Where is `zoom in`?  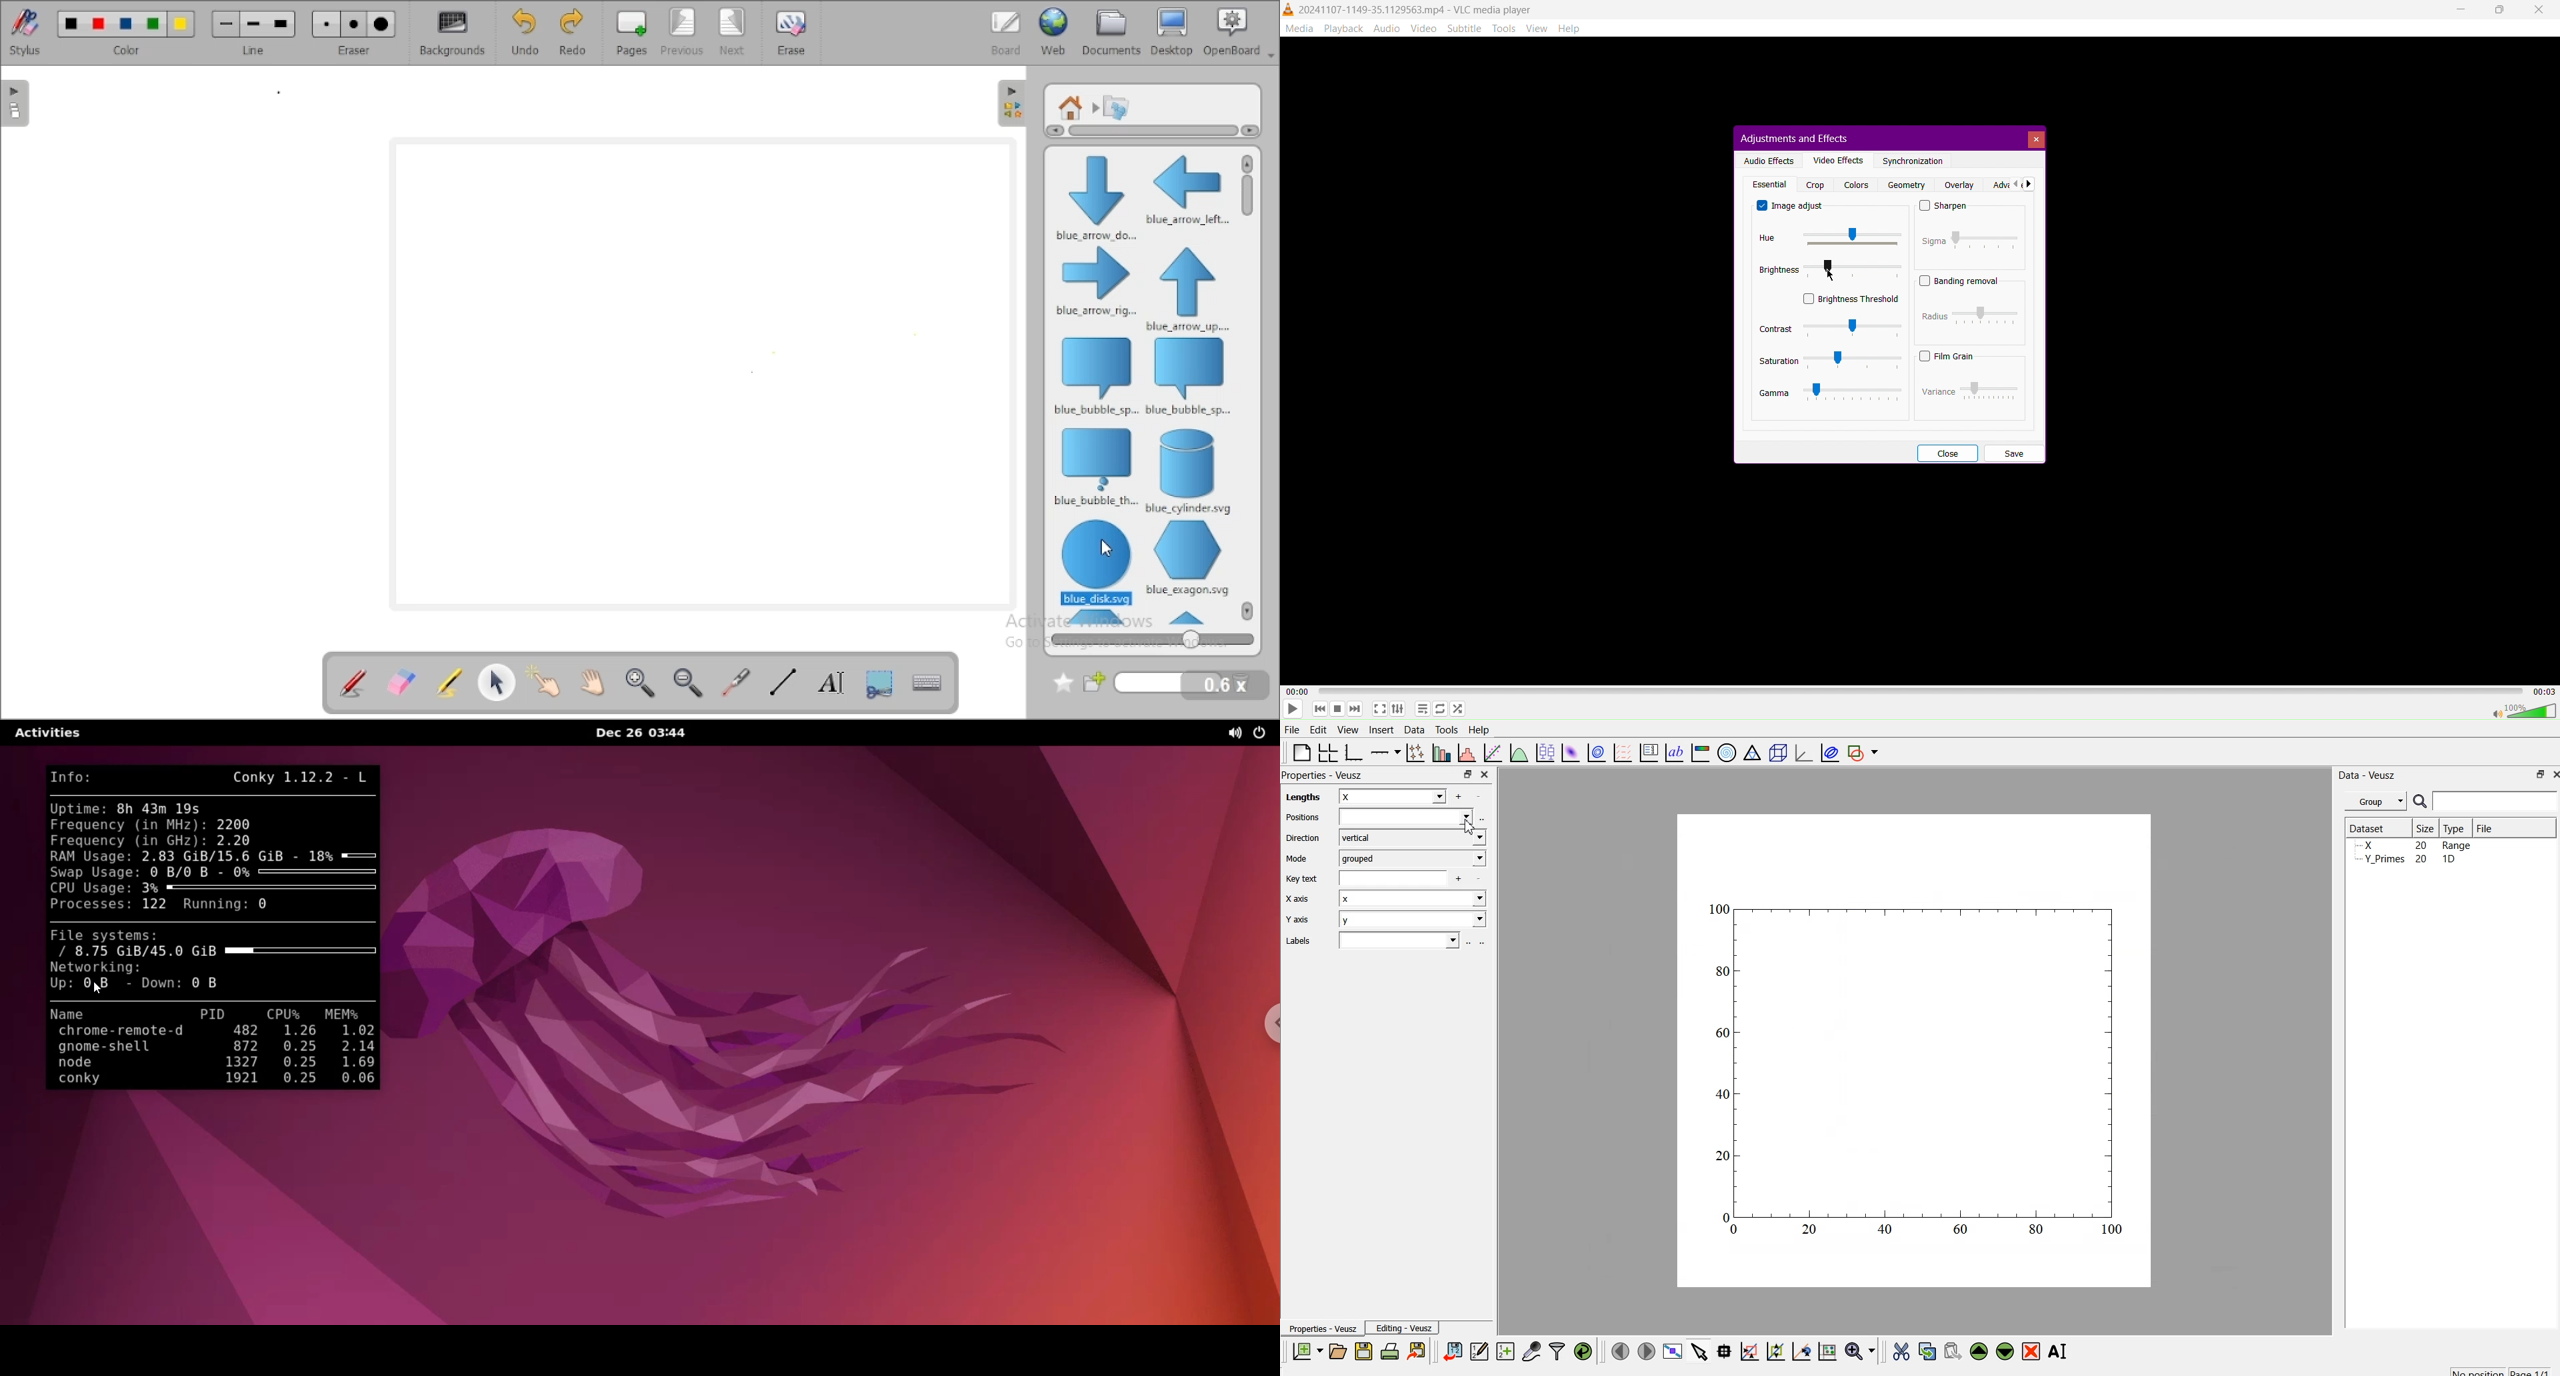 zoom in is located at coordinates (641, 683).